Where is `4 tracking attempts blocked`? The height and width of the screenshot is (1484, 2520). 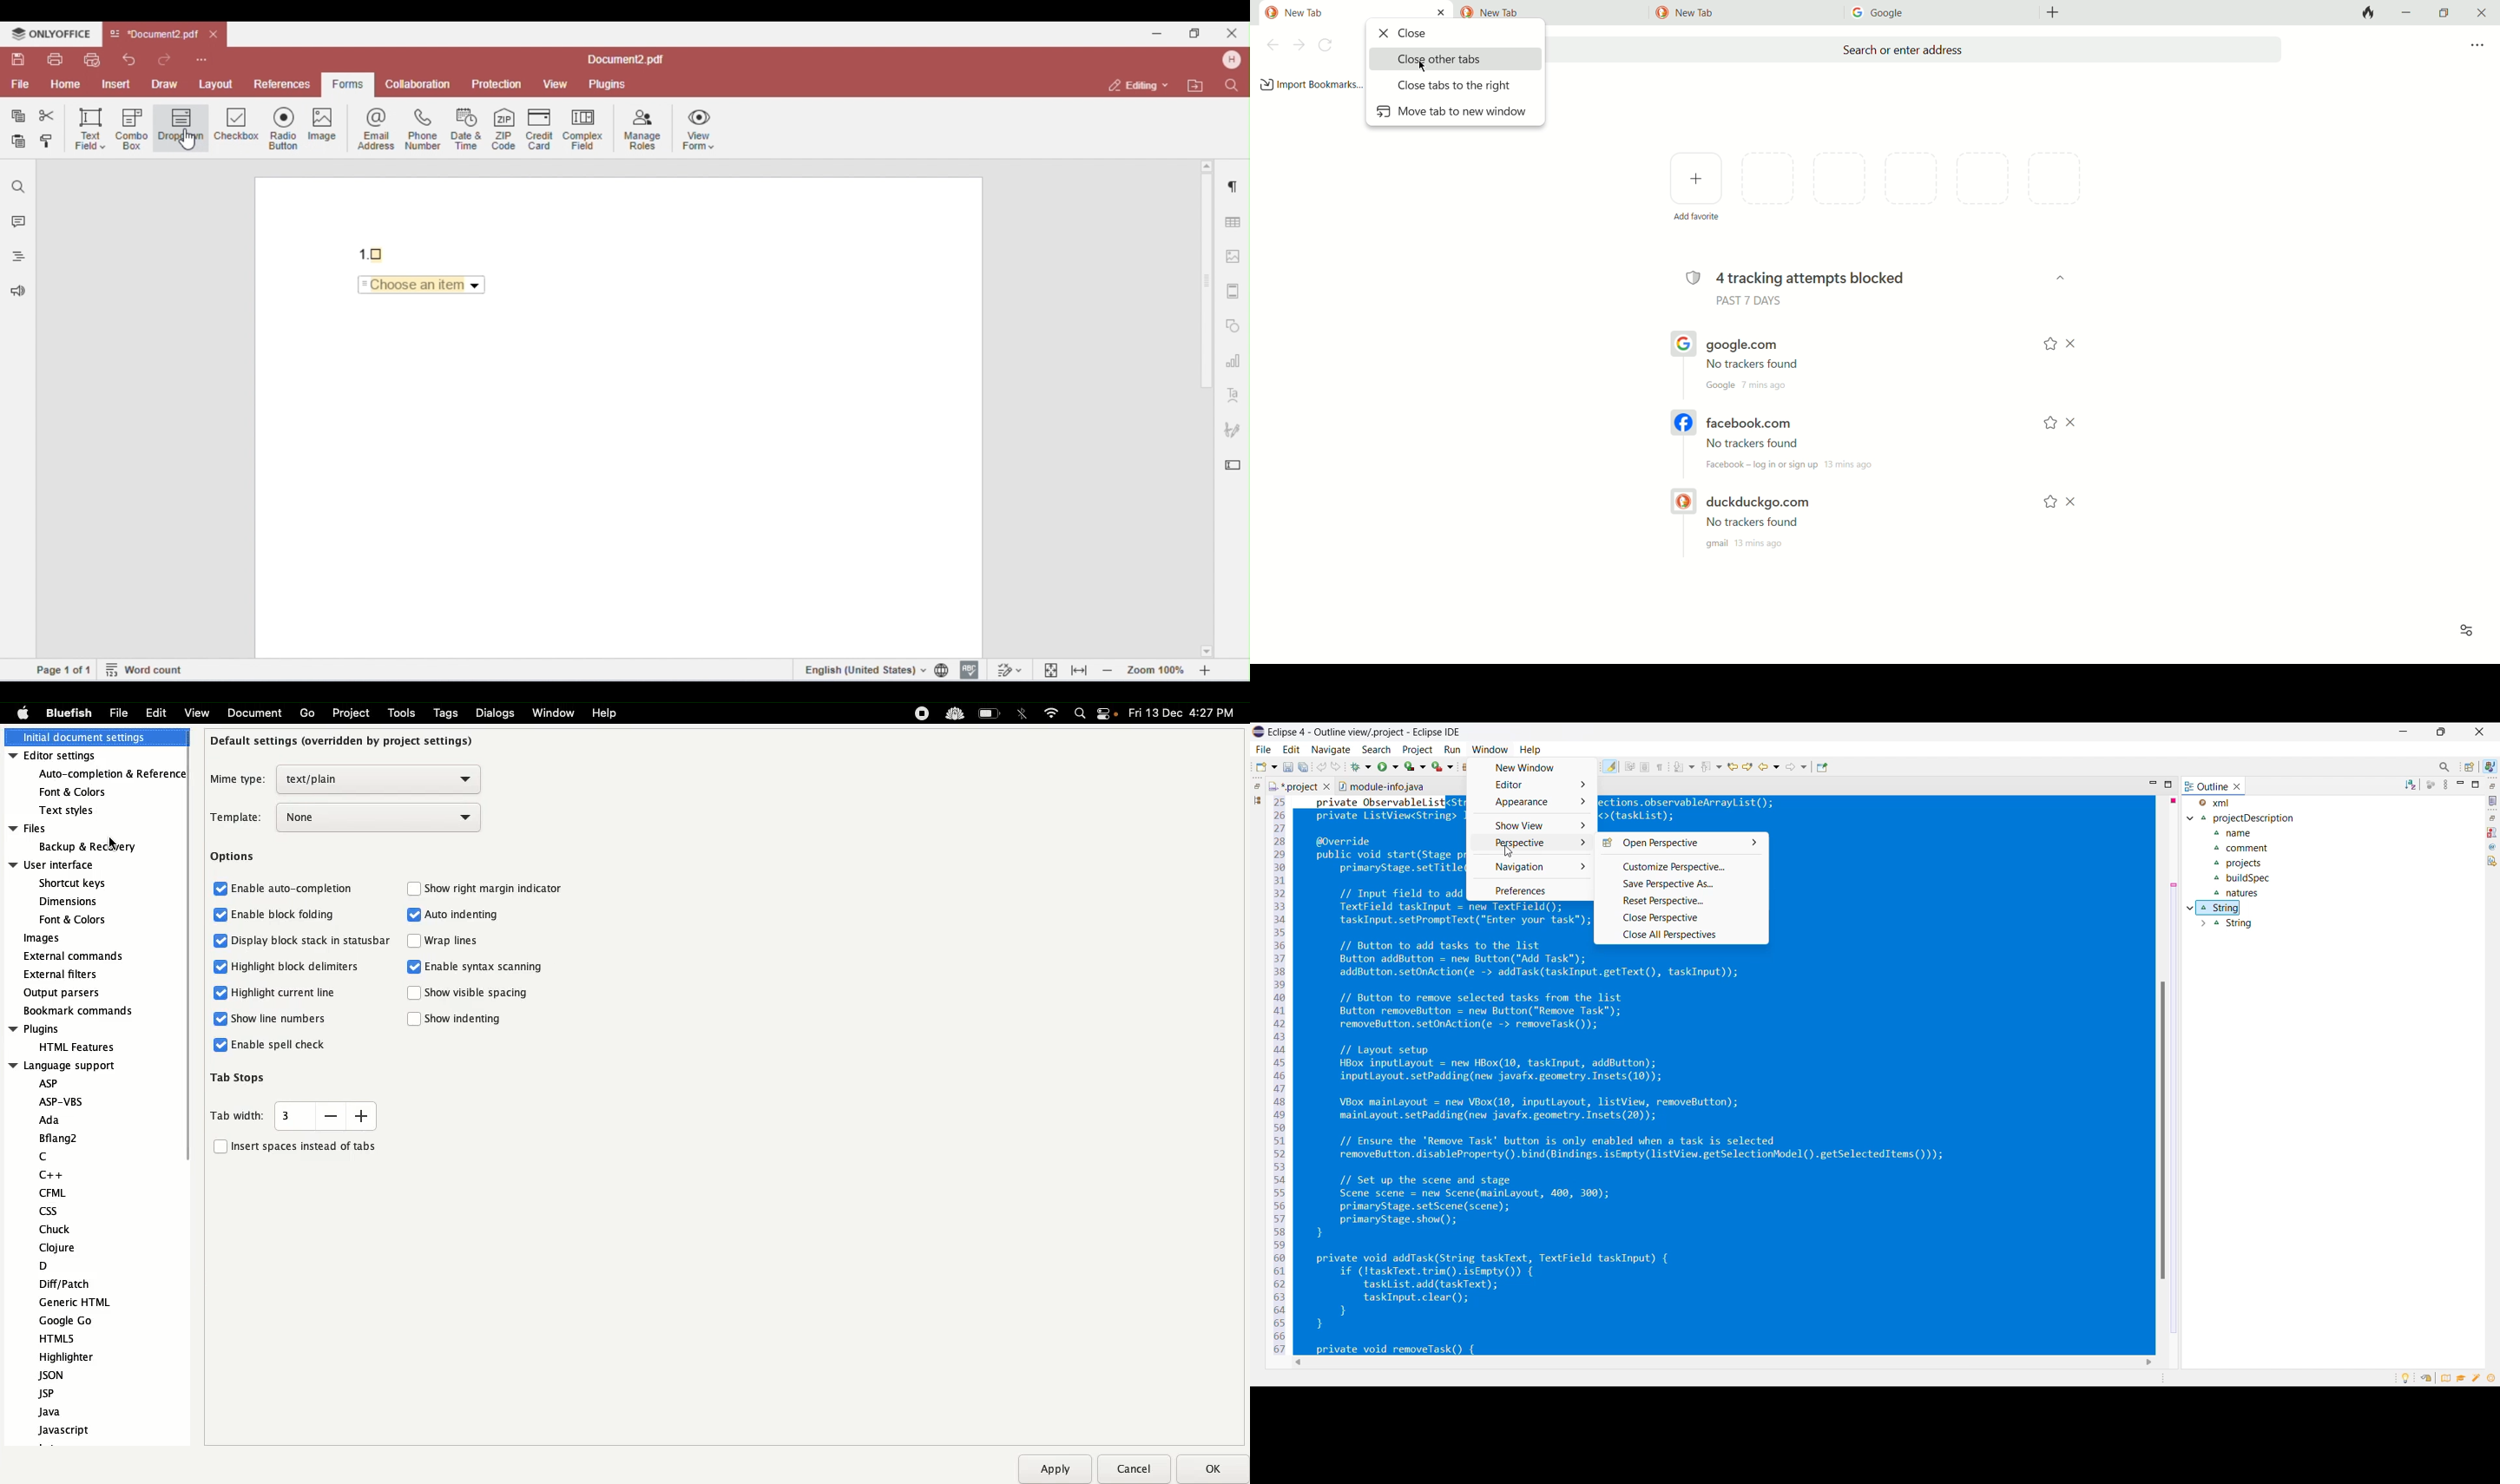 4 tracking attempts blocked is located at coordinates (1796, 288).